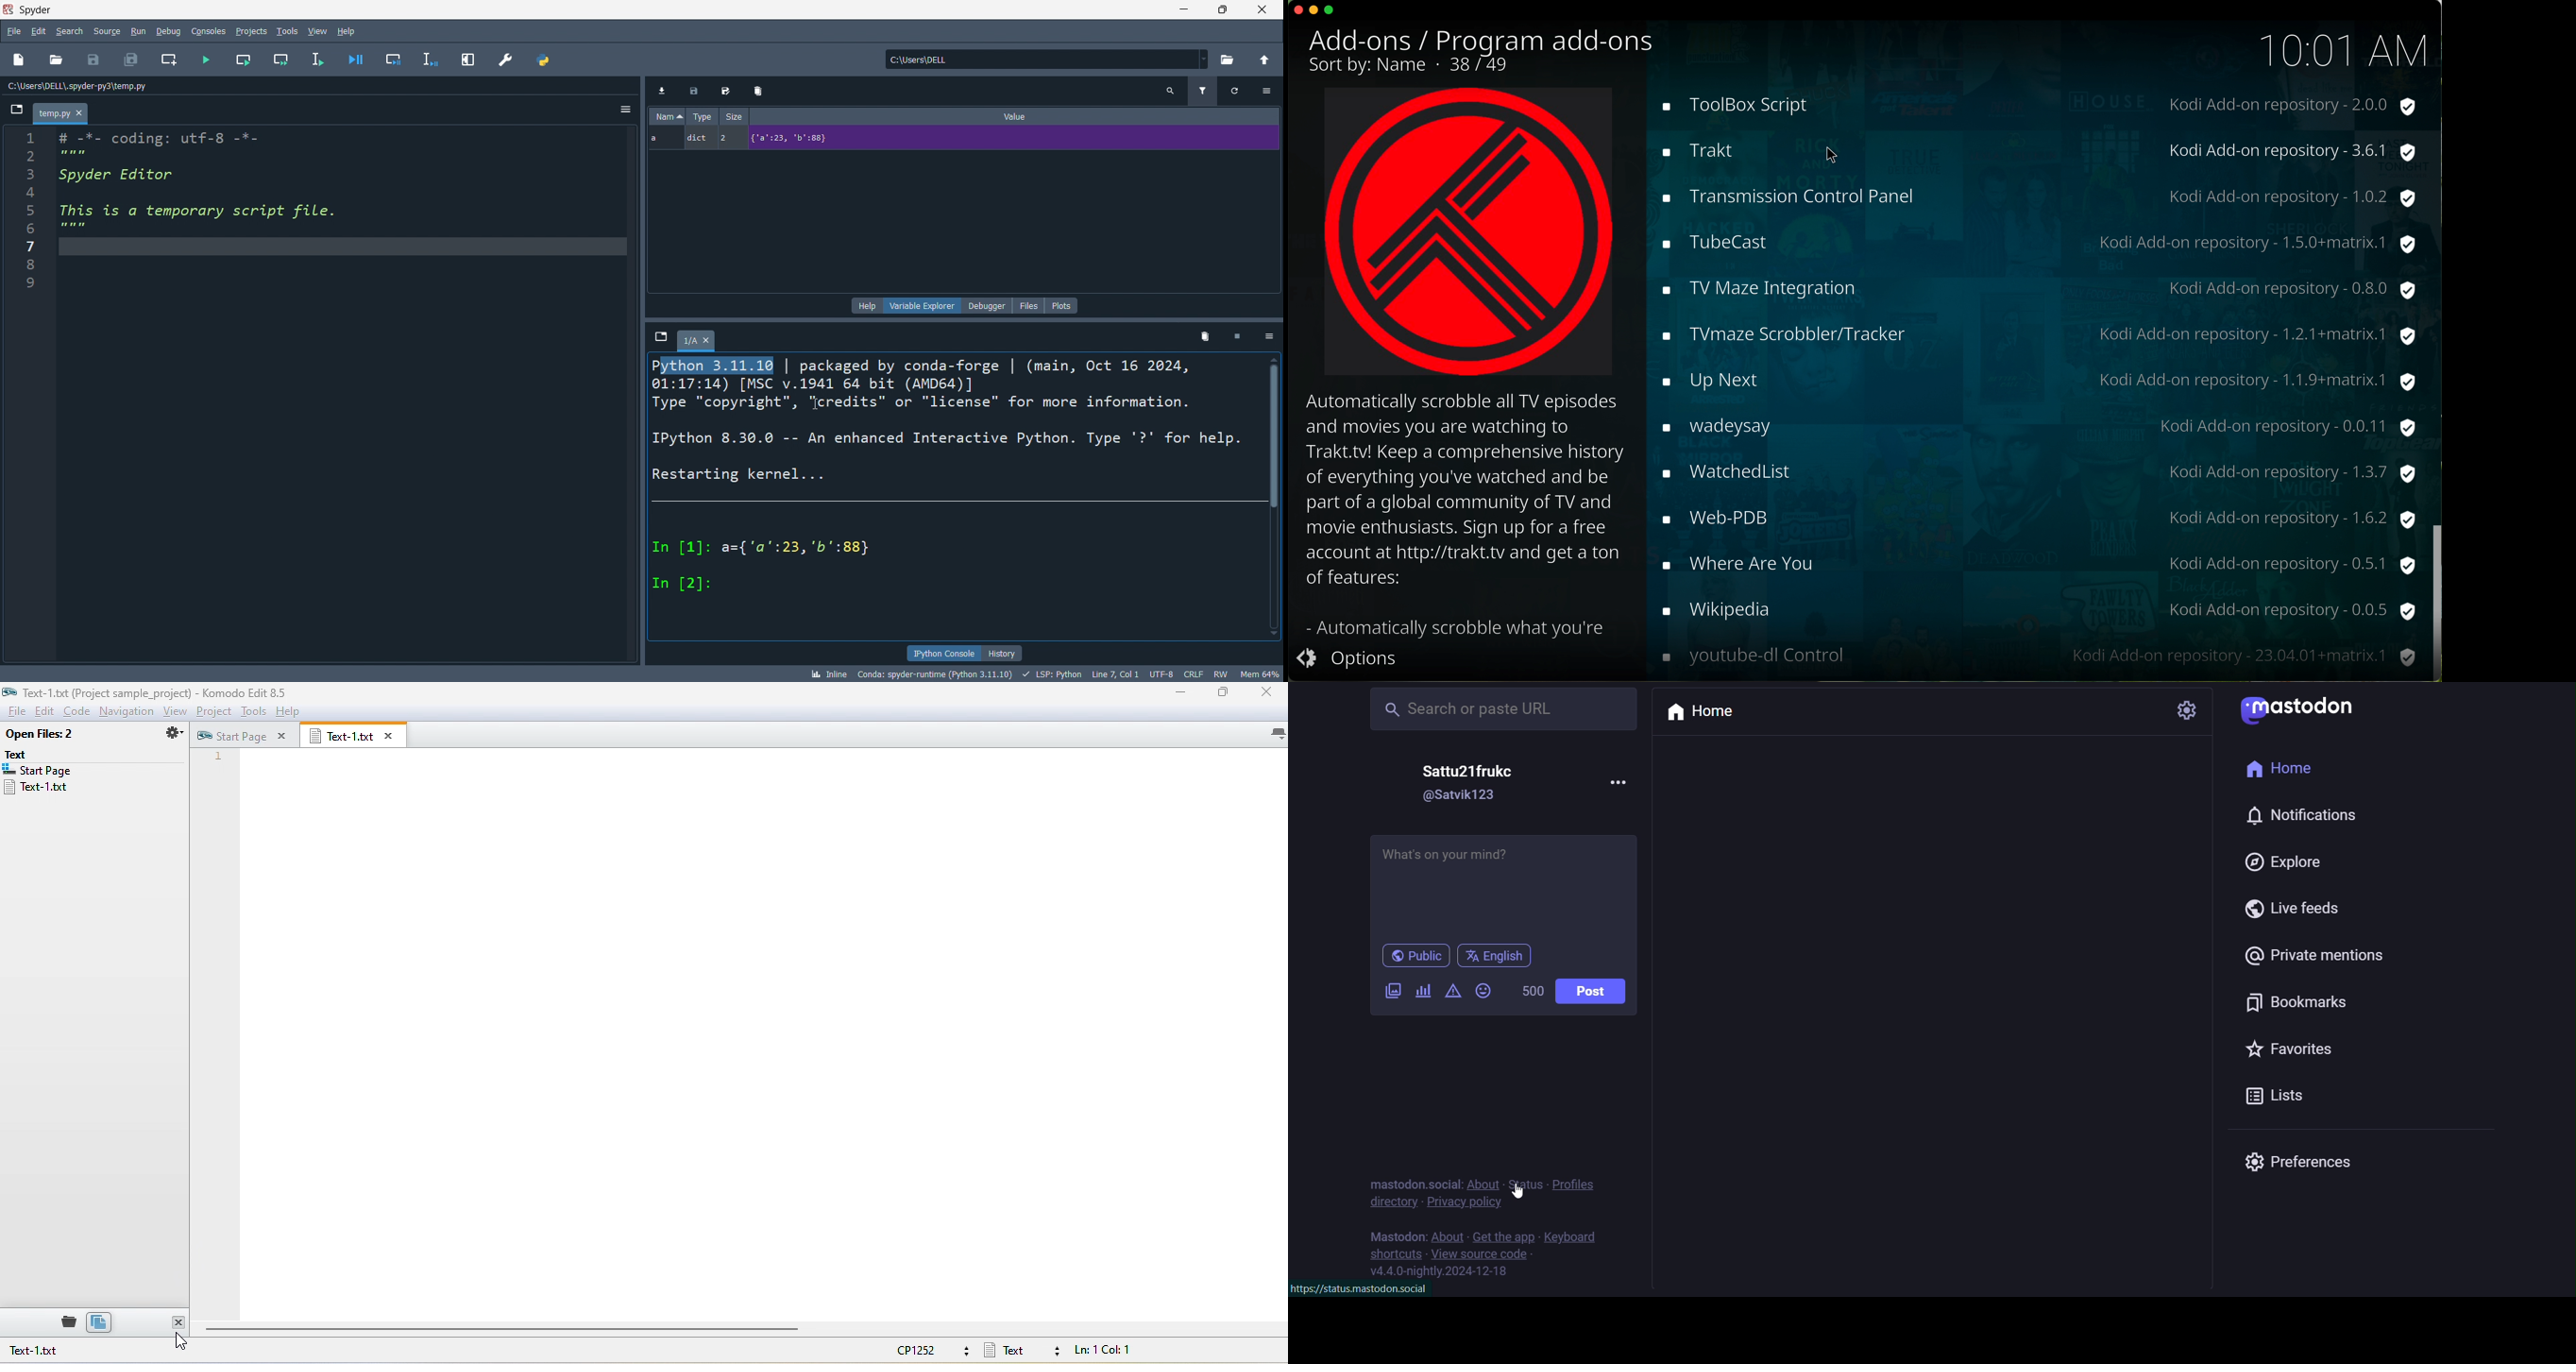 The width and height of the screenshot is (2576, 1372). I want to click on maximize, so click(1216, 11).